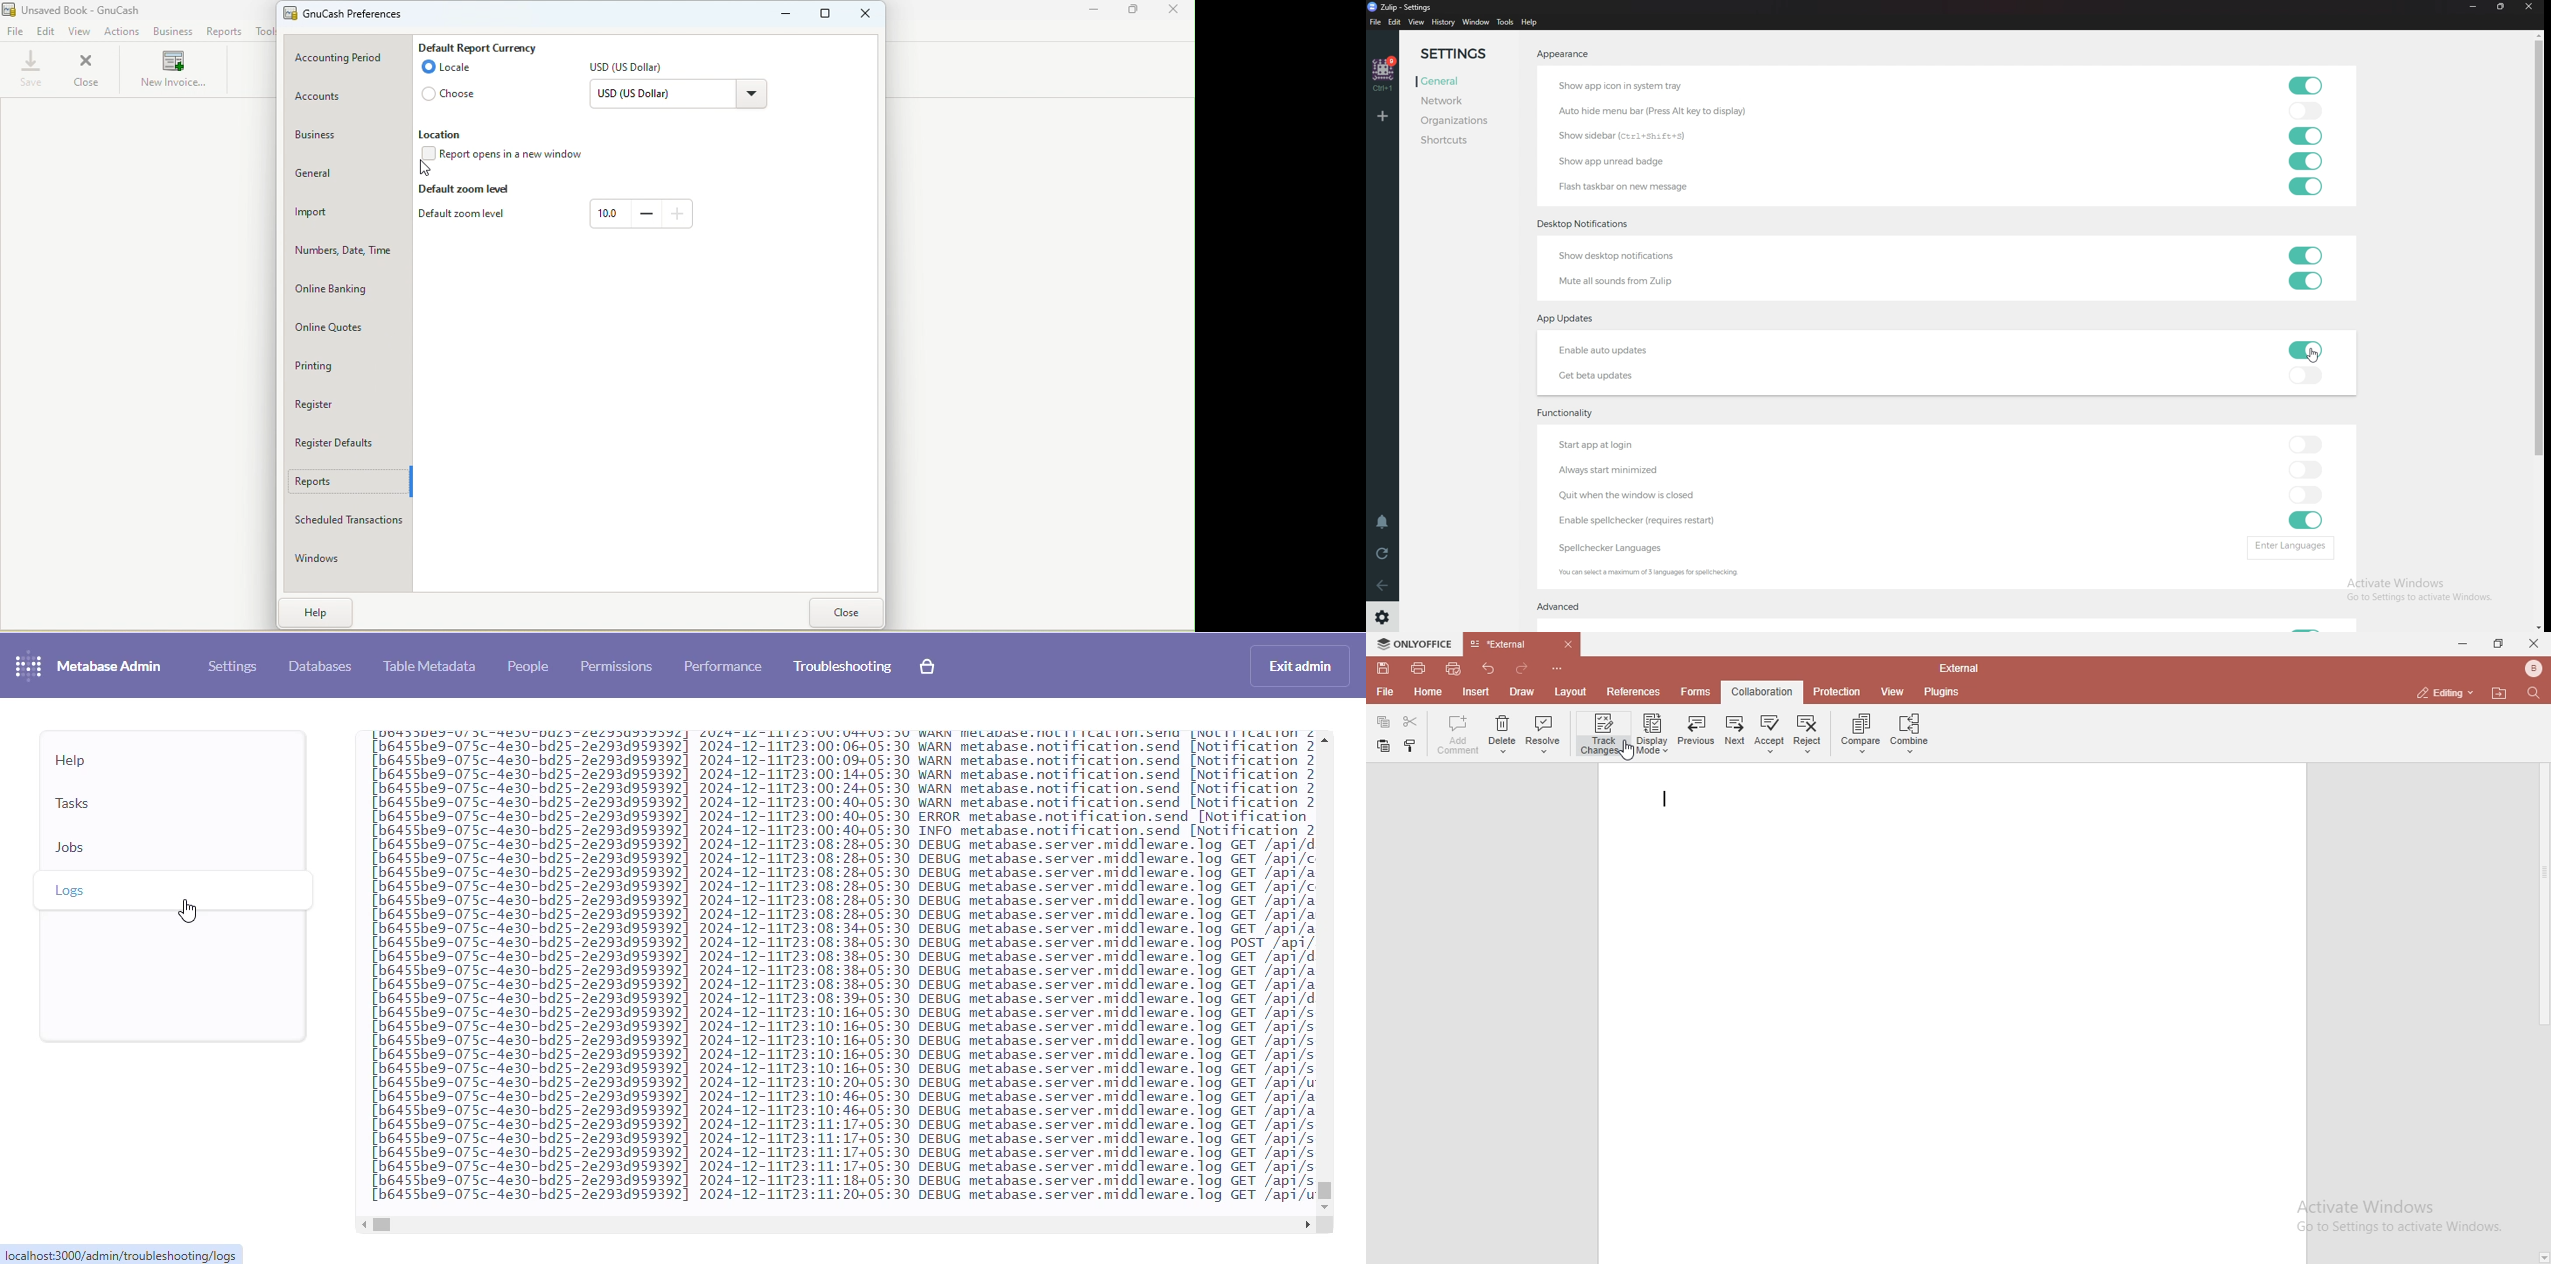 The width and height of the screenshot is (2576, 1288). I want to click on databases, so click(320, 667).